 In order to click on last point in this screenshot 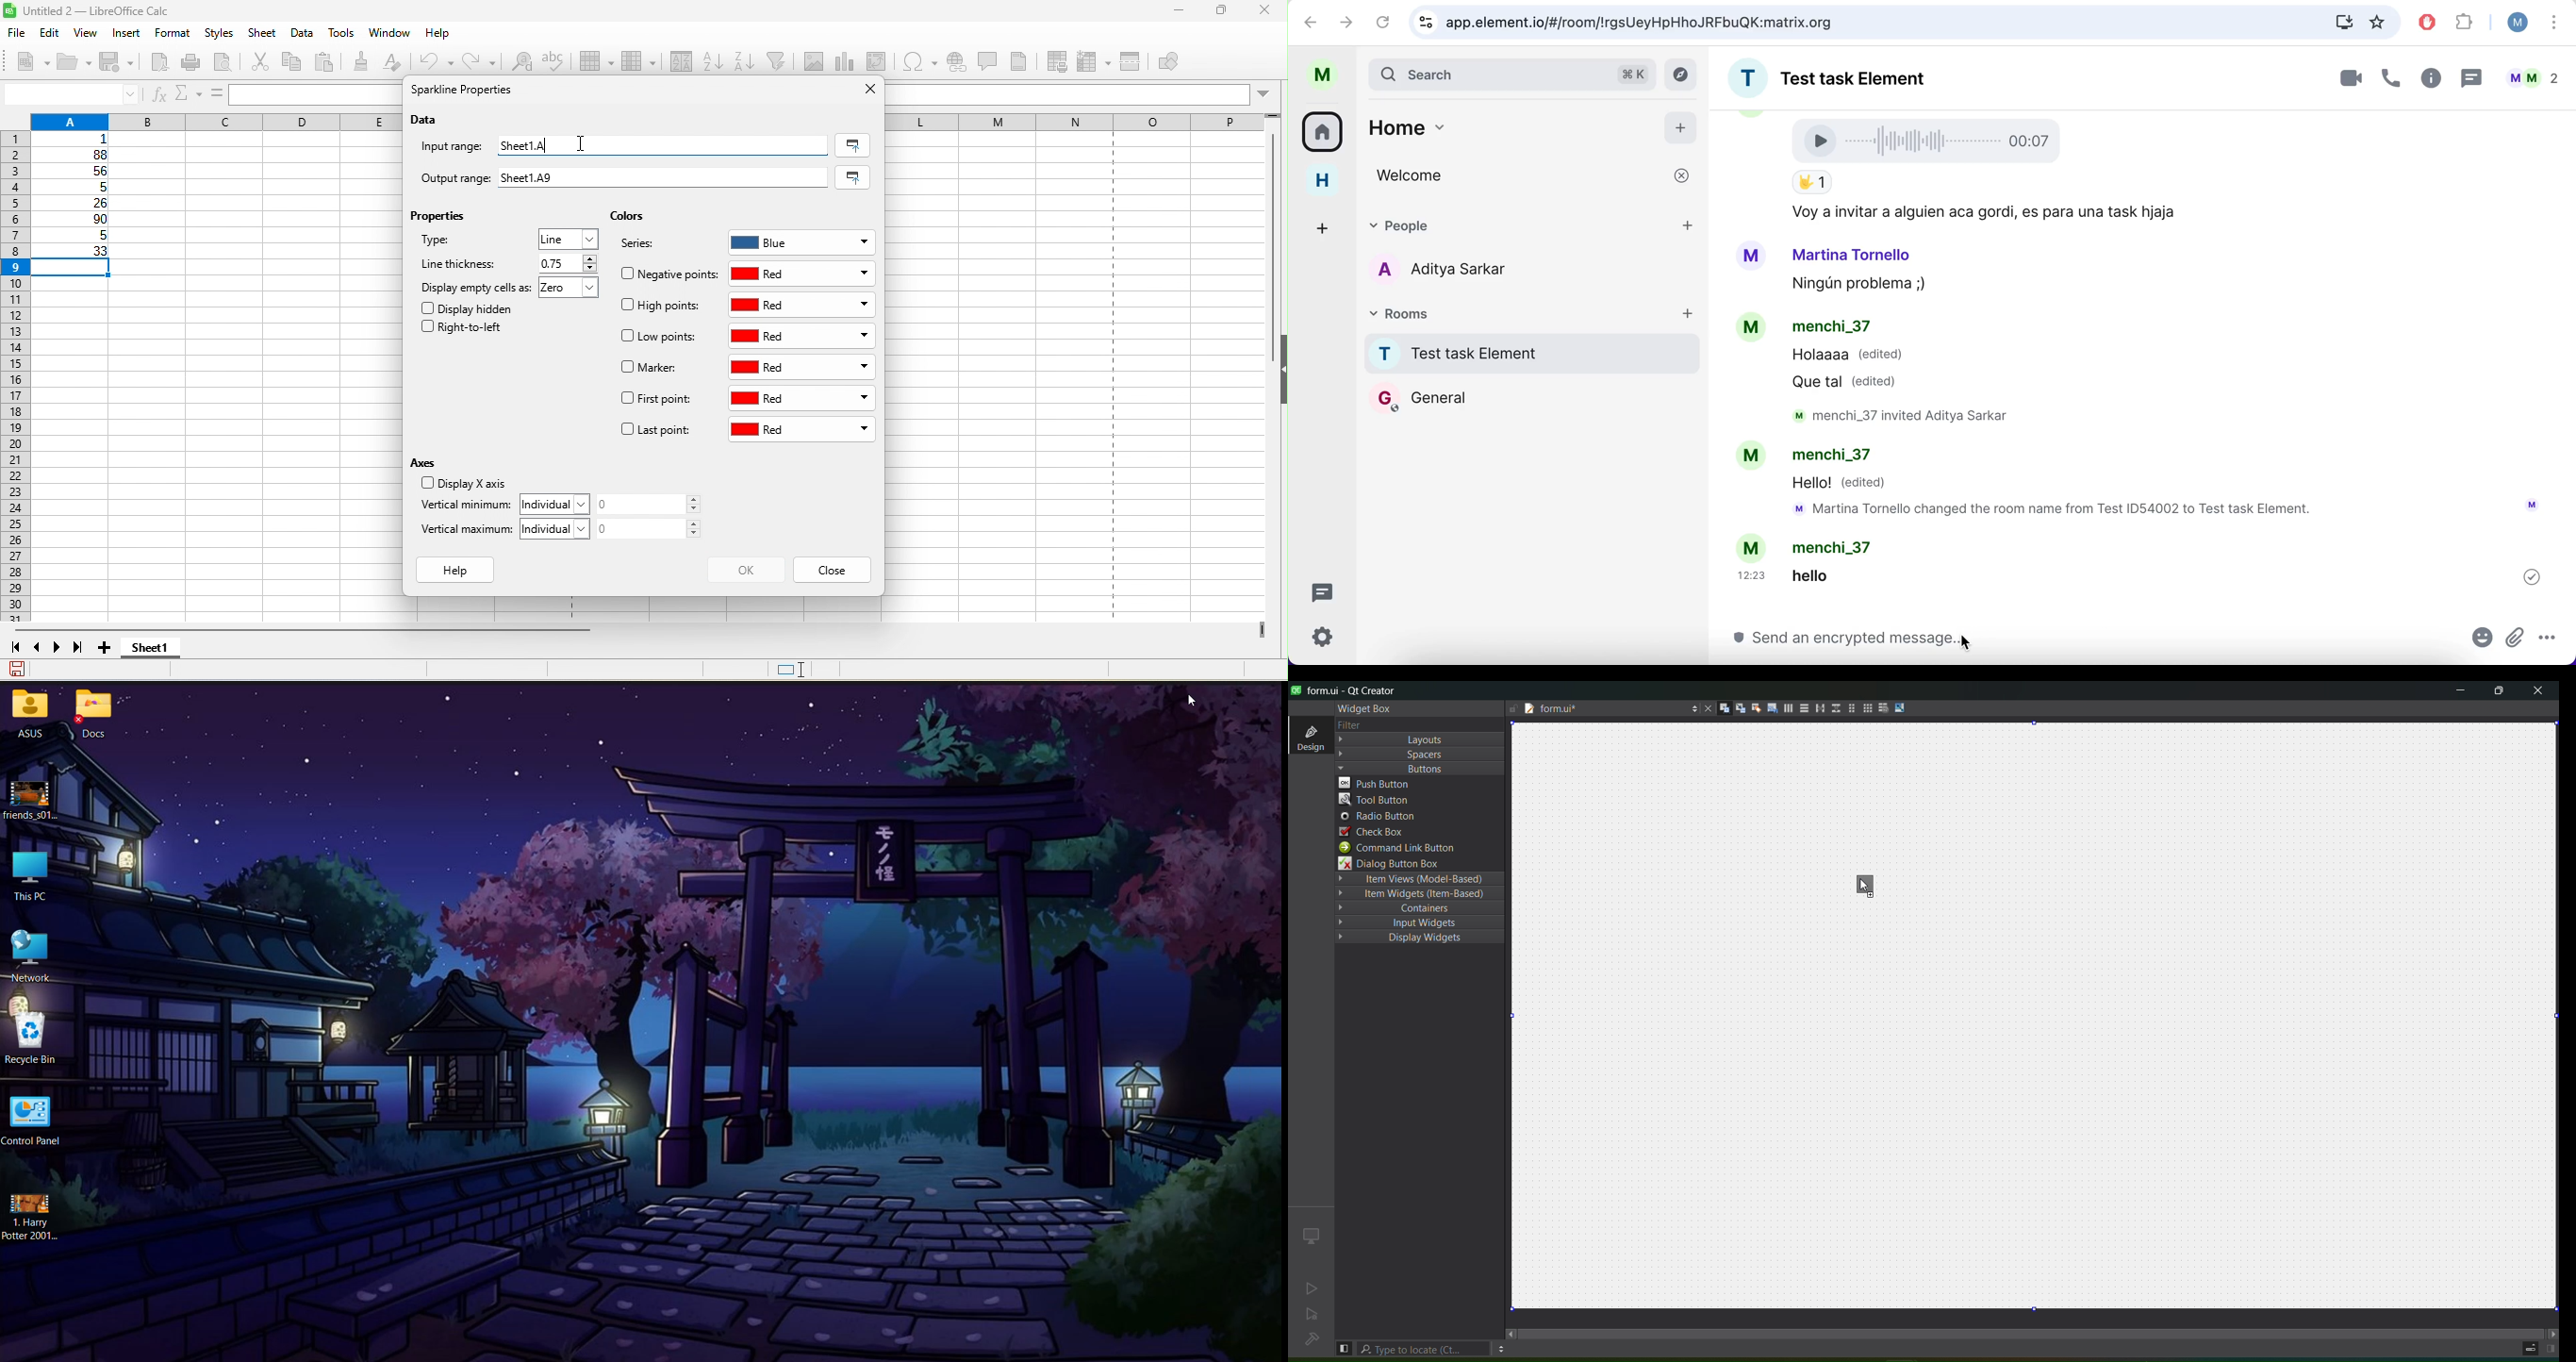, I will do `click(655, 432)`.